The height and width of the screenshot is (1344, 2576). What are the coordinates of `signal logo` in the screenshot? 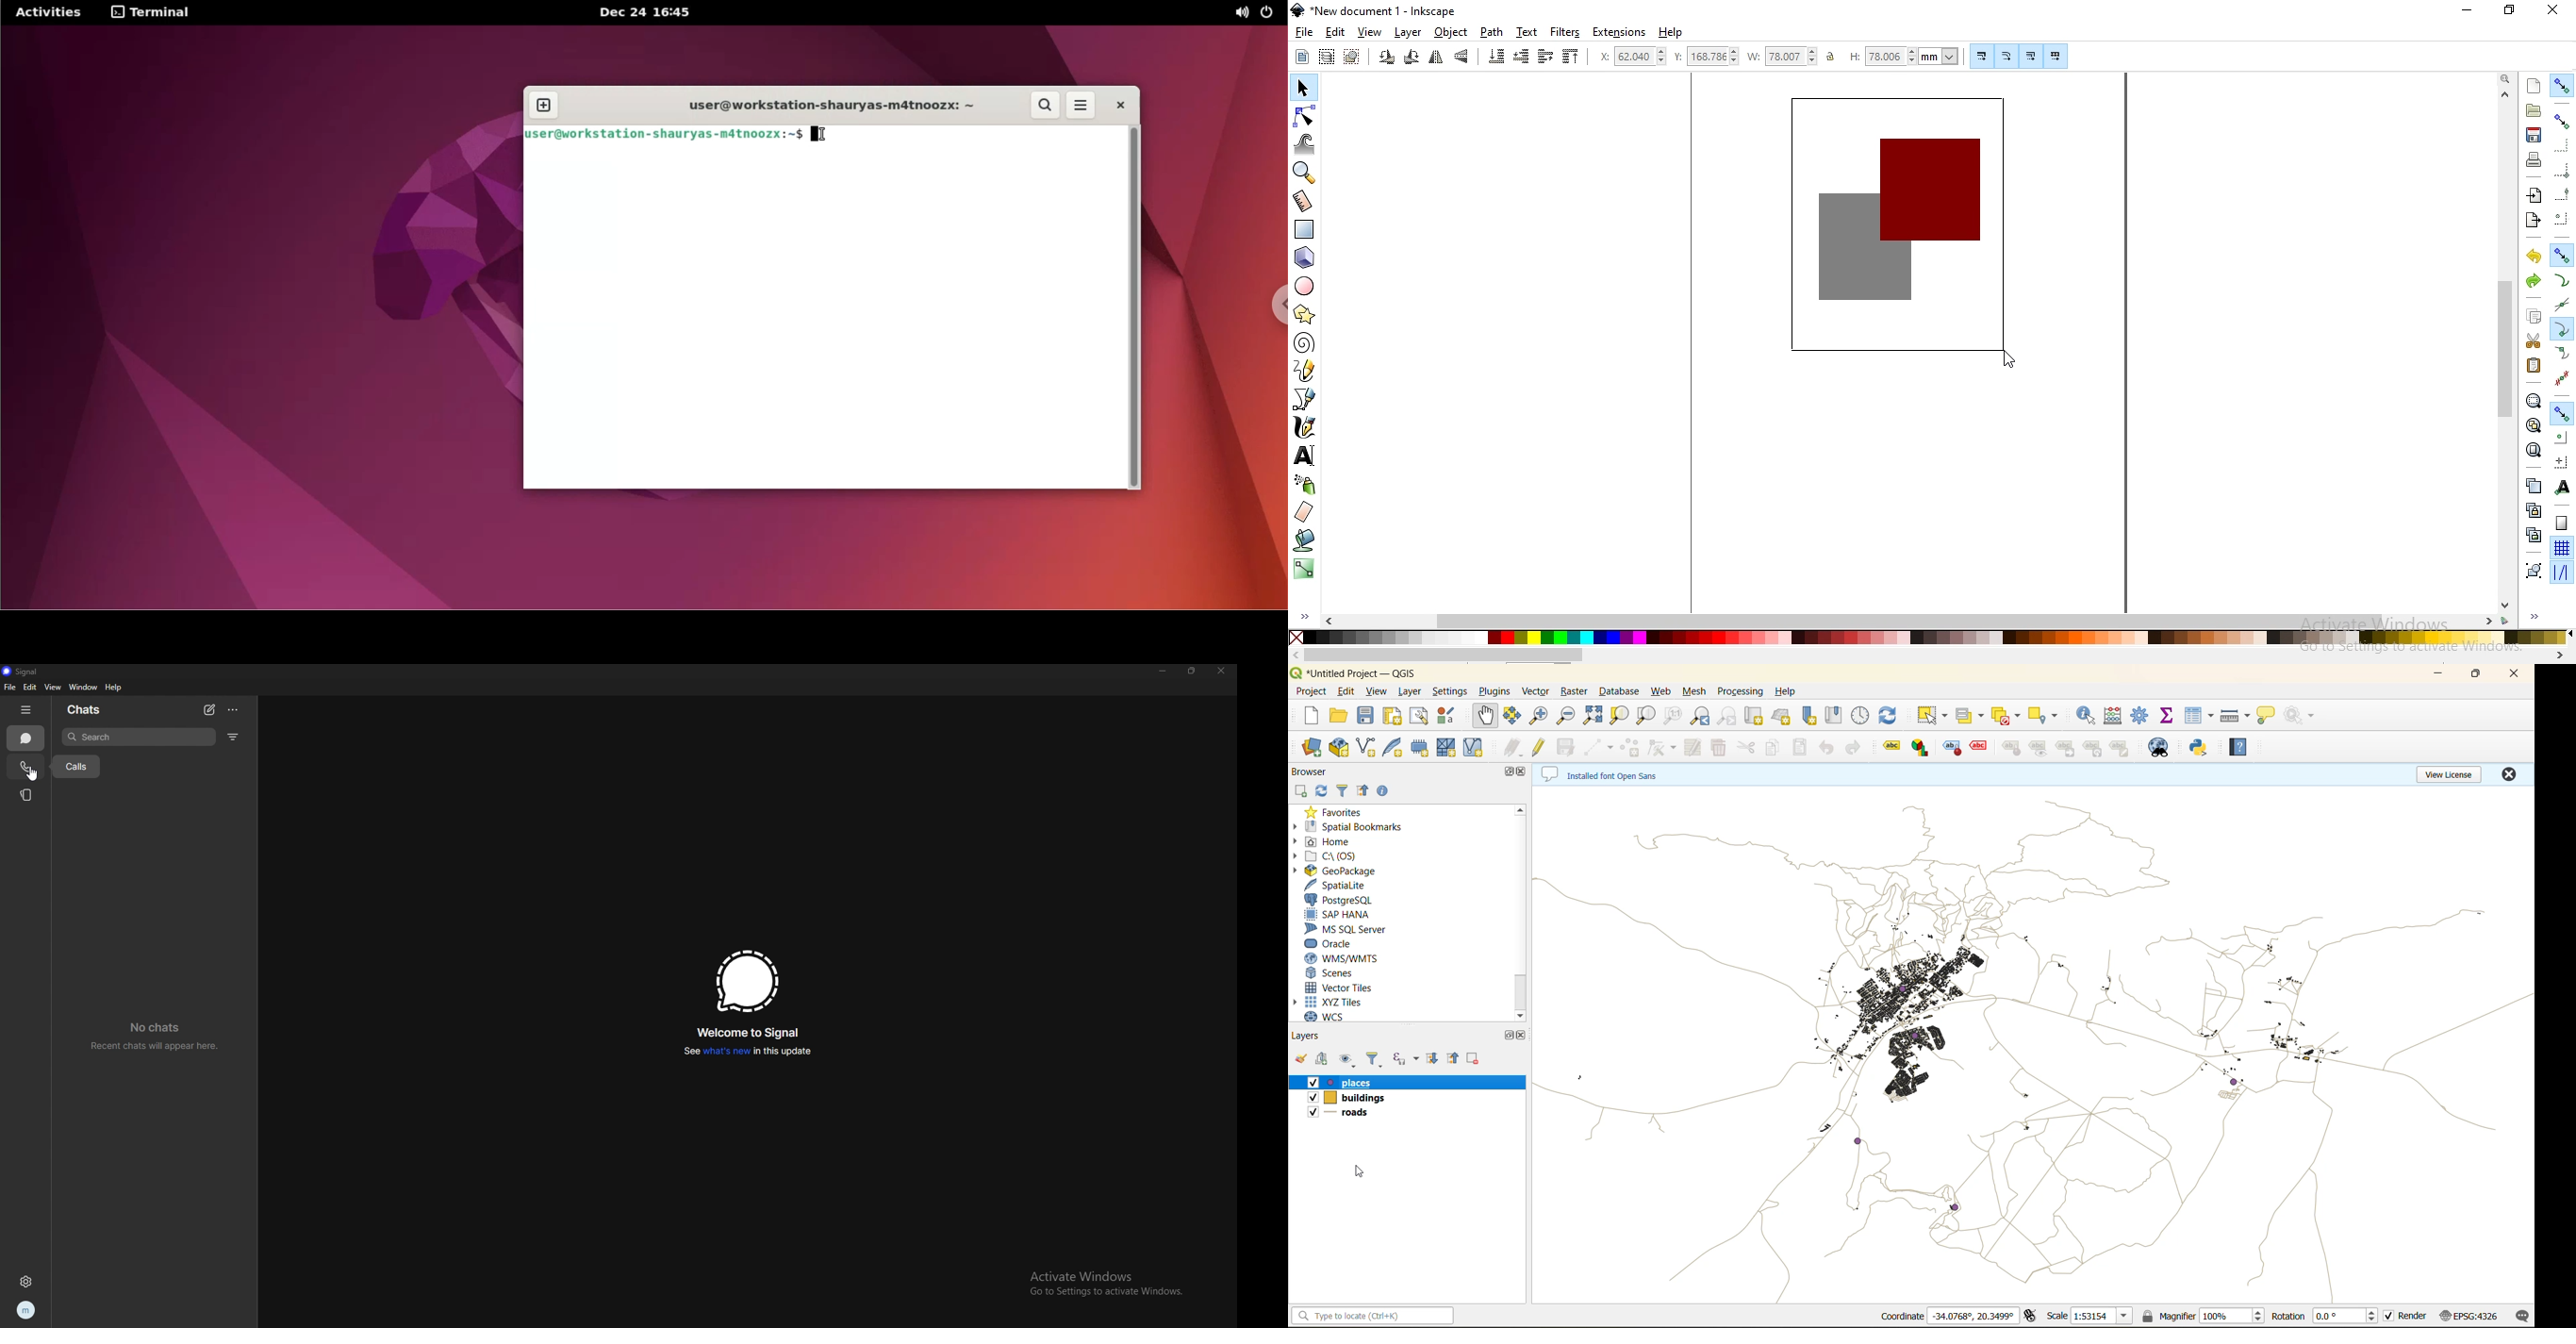 It's located at (748, 981).